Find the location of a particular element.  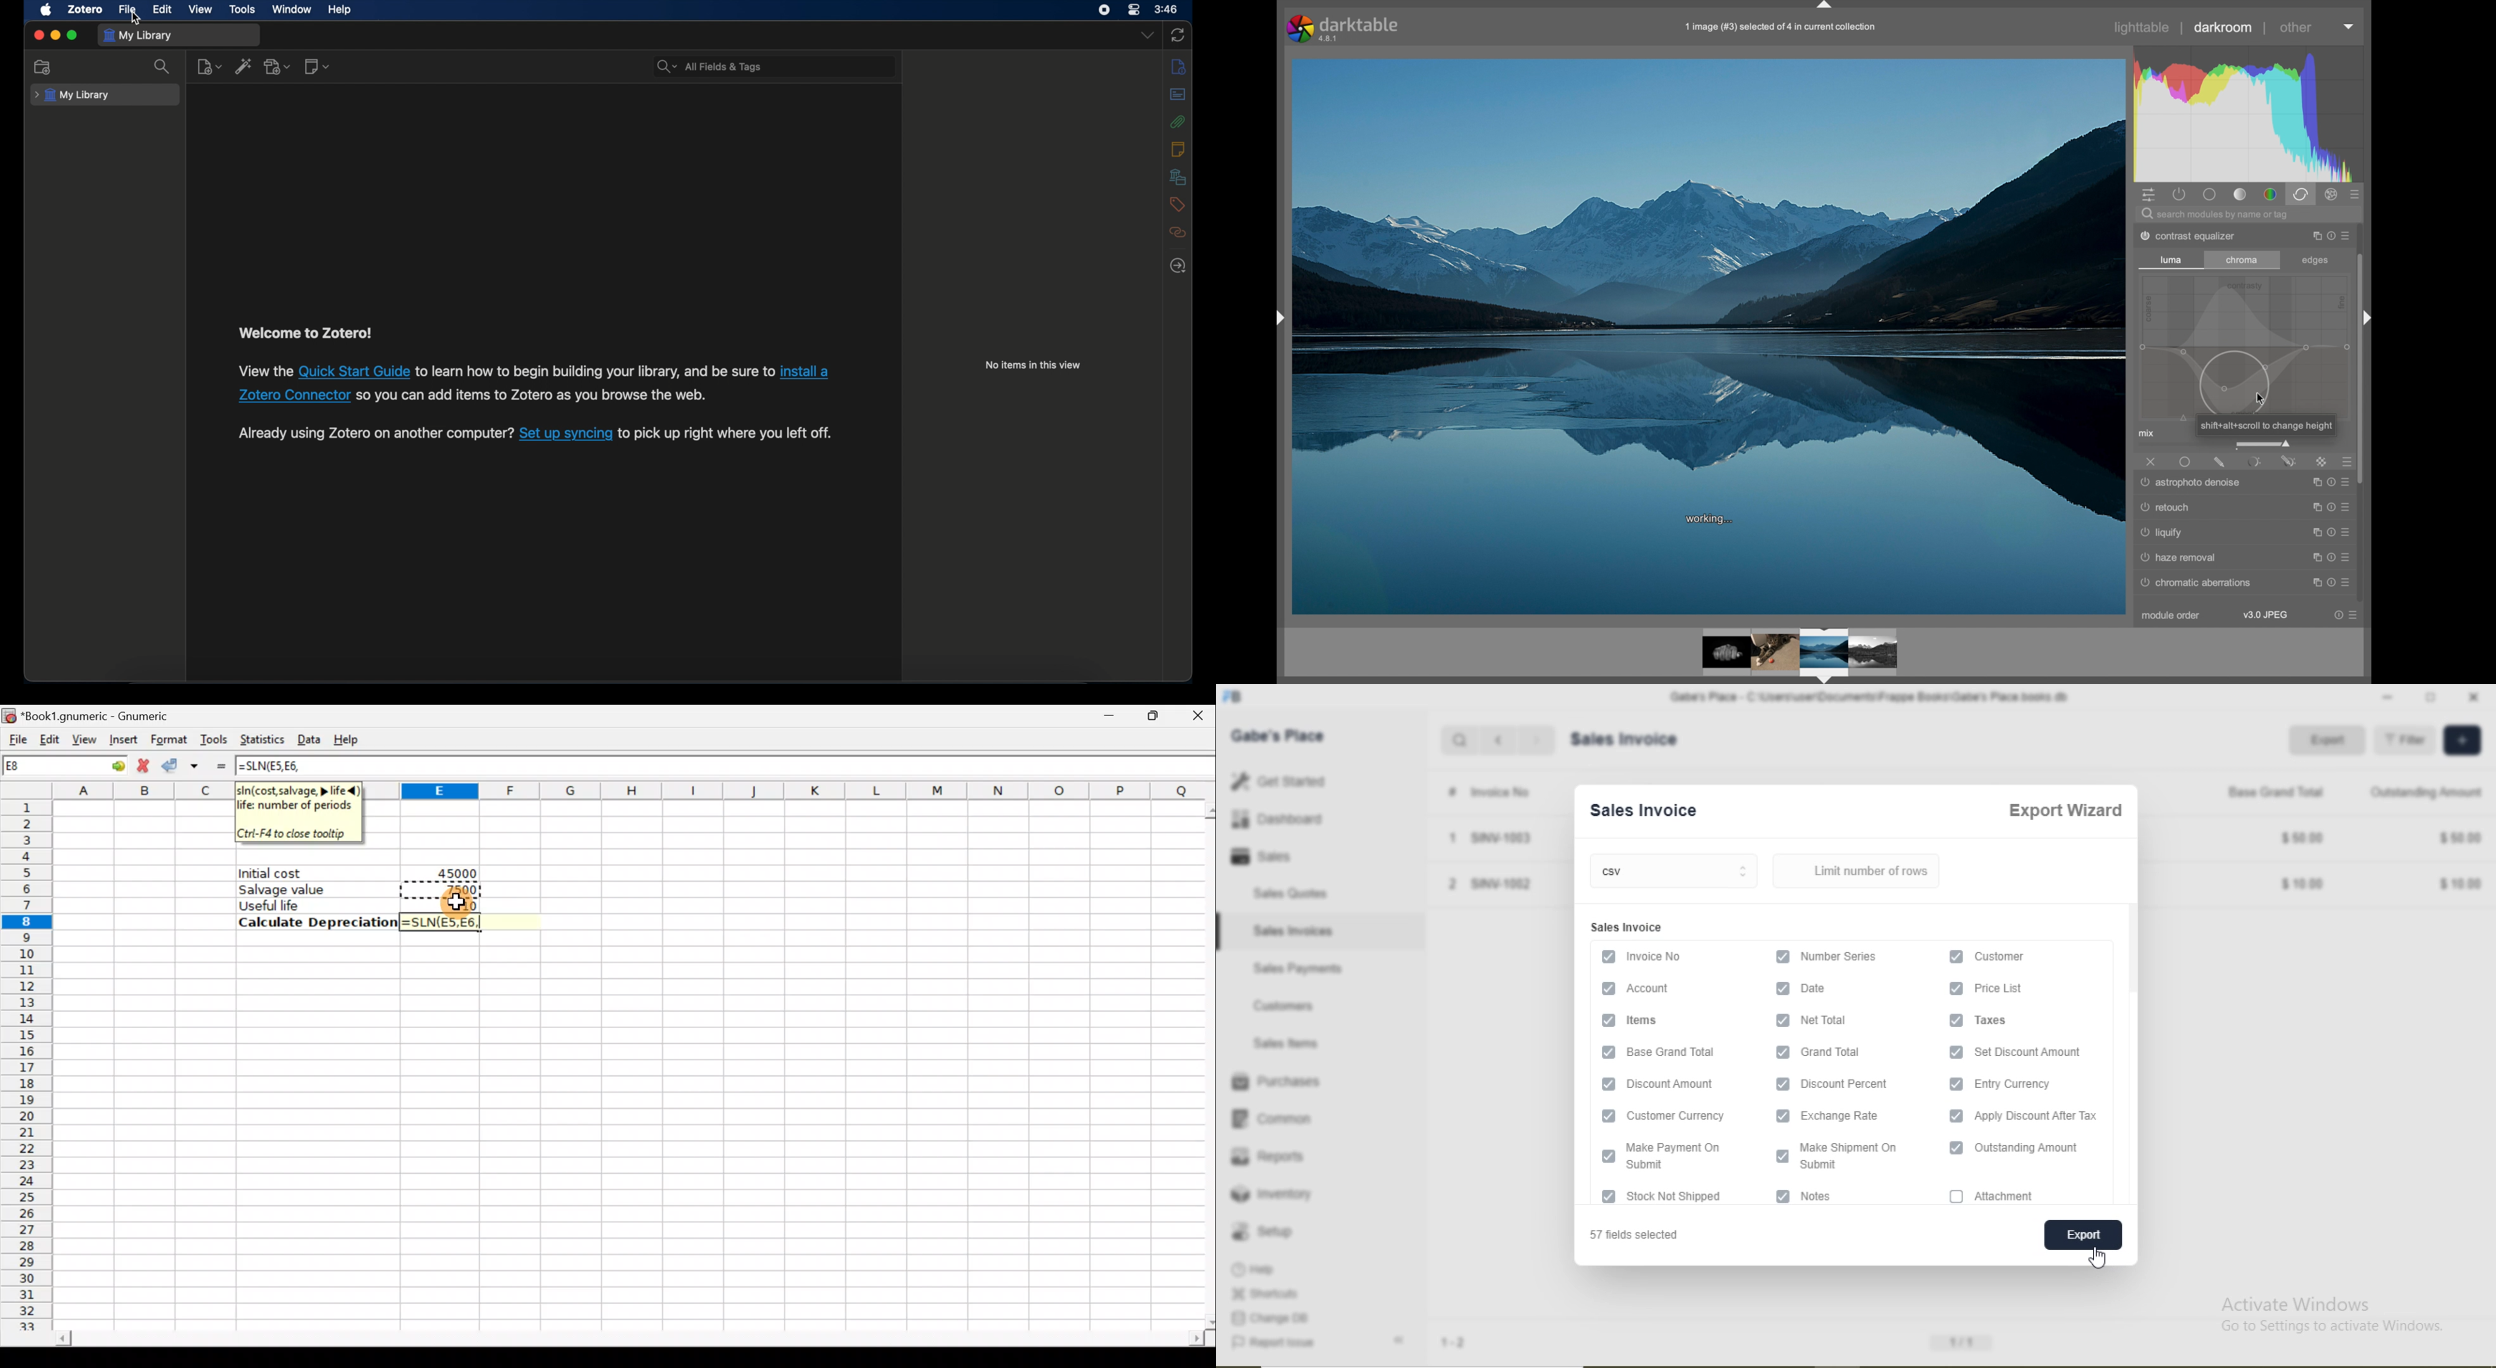

attachments is located at coordinates (1178, 122).